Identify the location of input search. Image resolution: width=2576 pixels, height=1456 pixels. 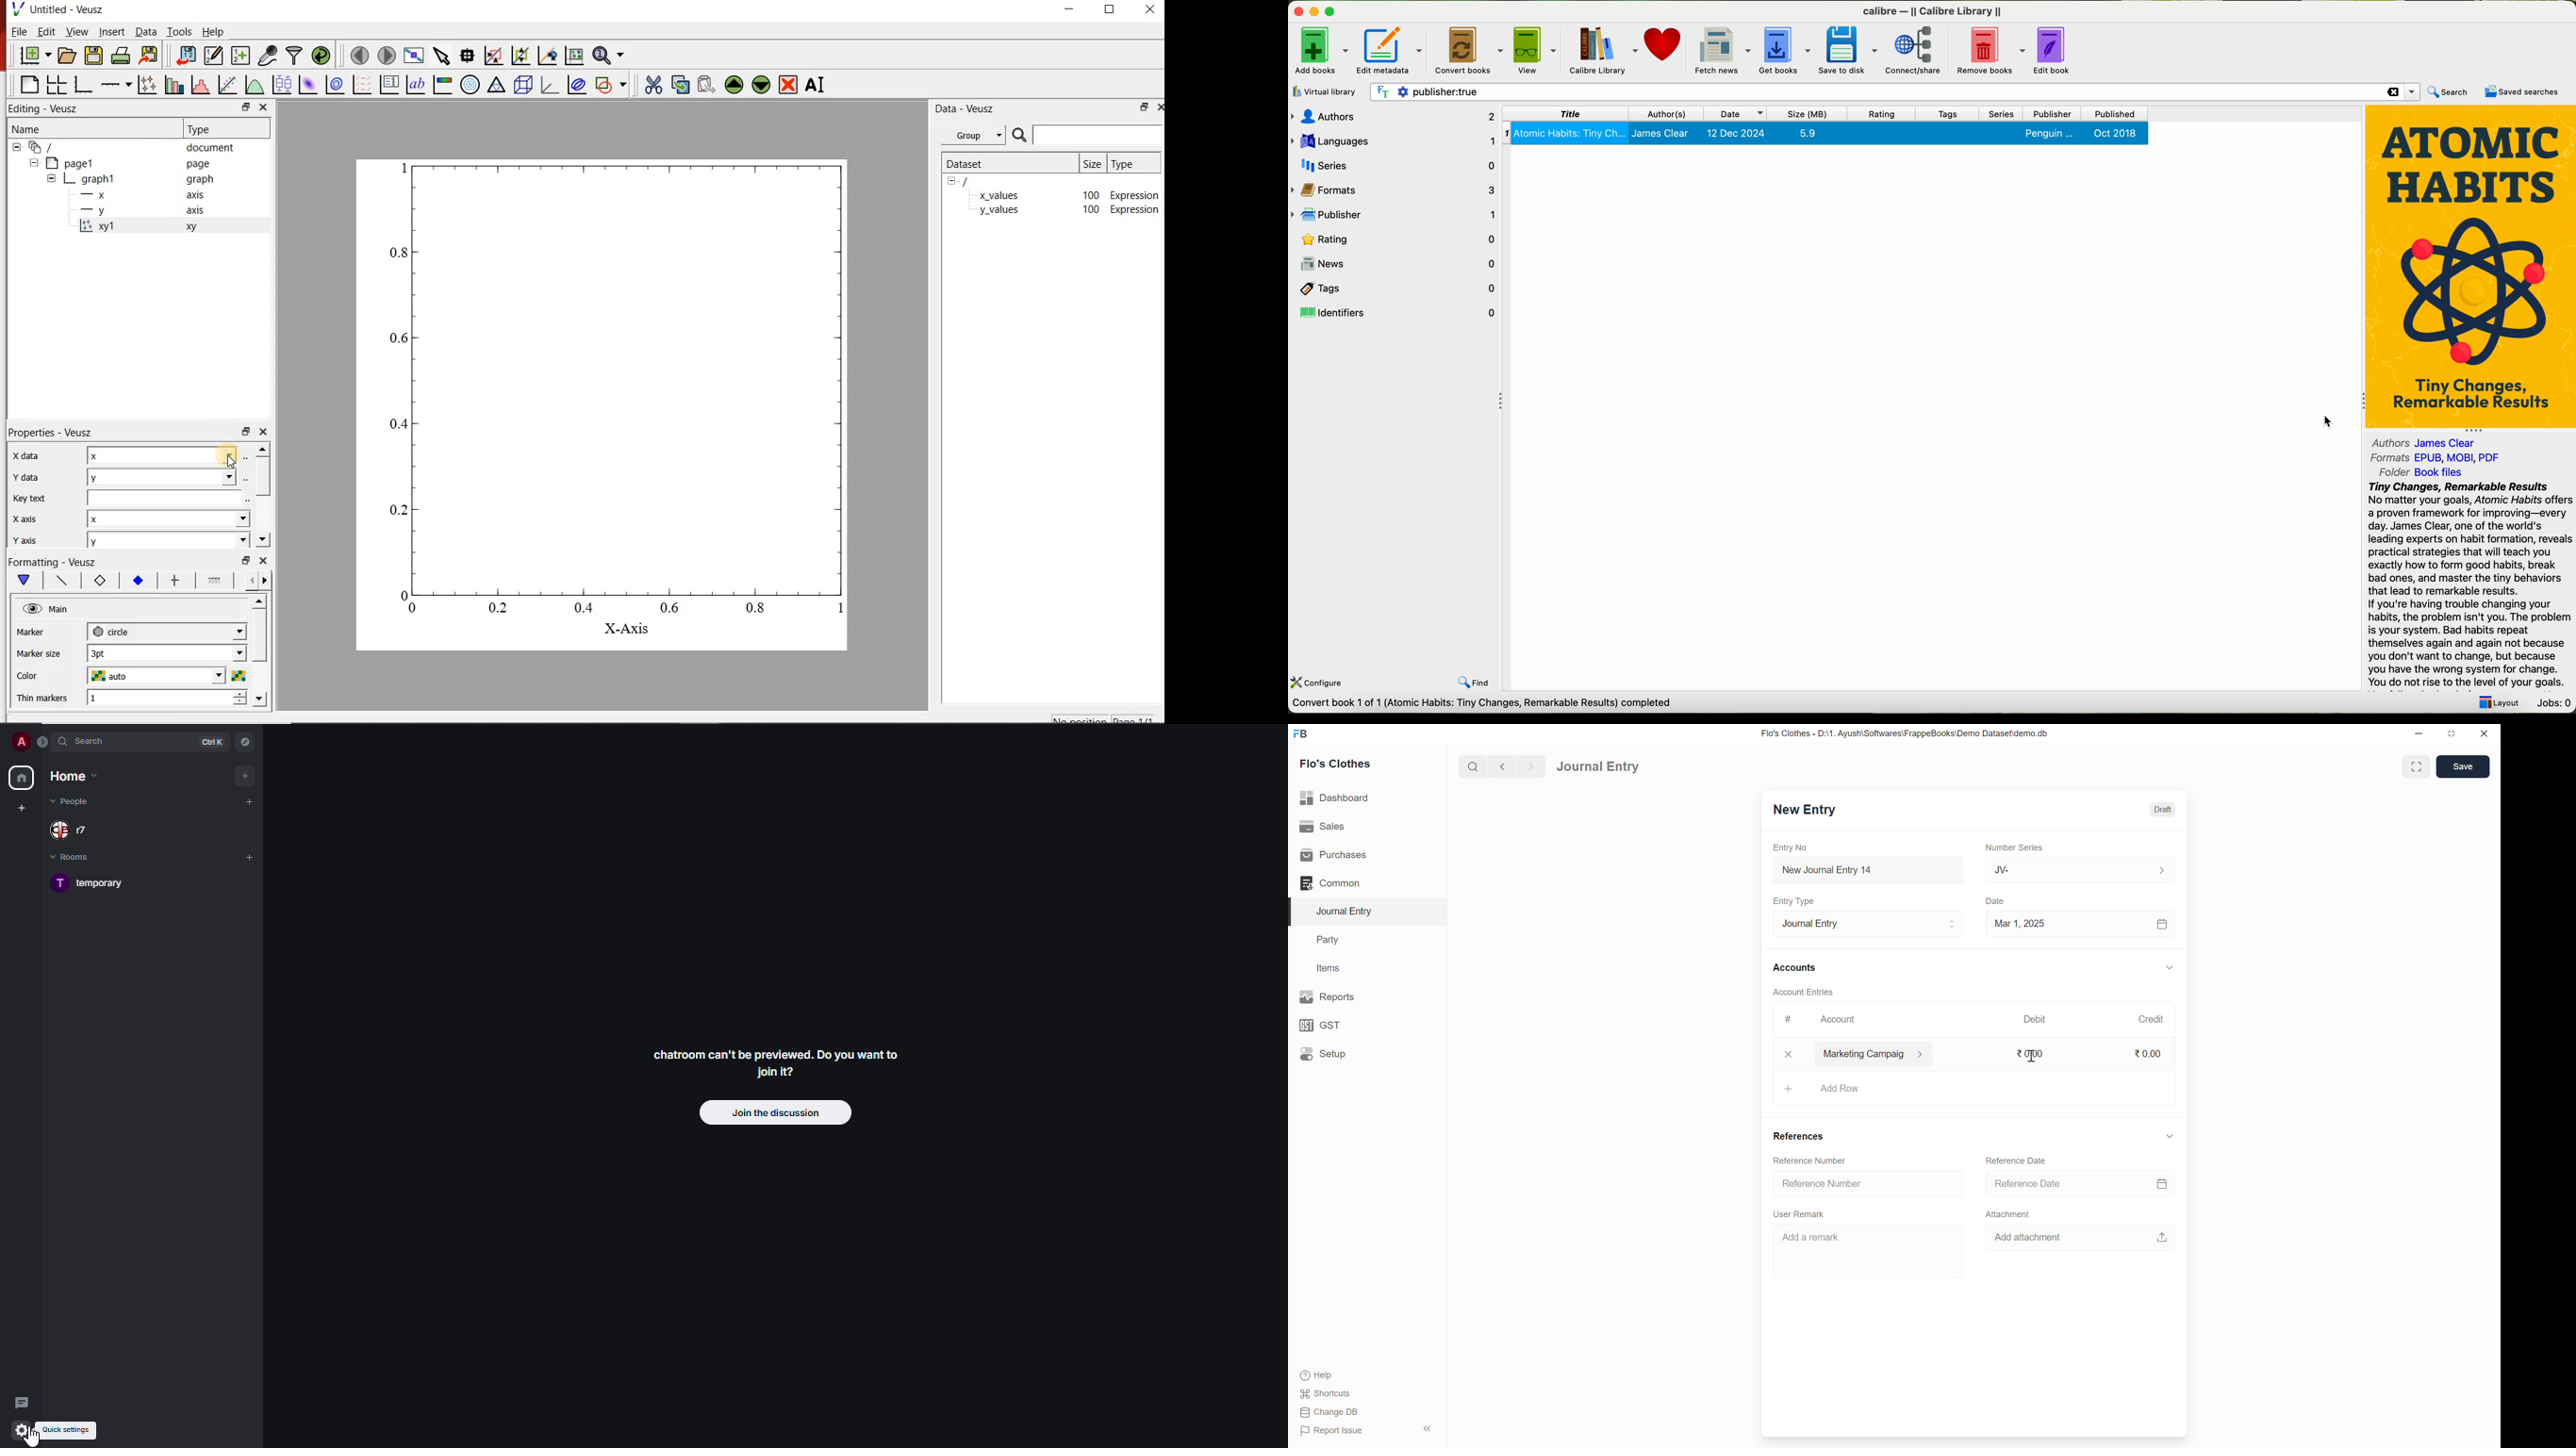
(1097, 135).